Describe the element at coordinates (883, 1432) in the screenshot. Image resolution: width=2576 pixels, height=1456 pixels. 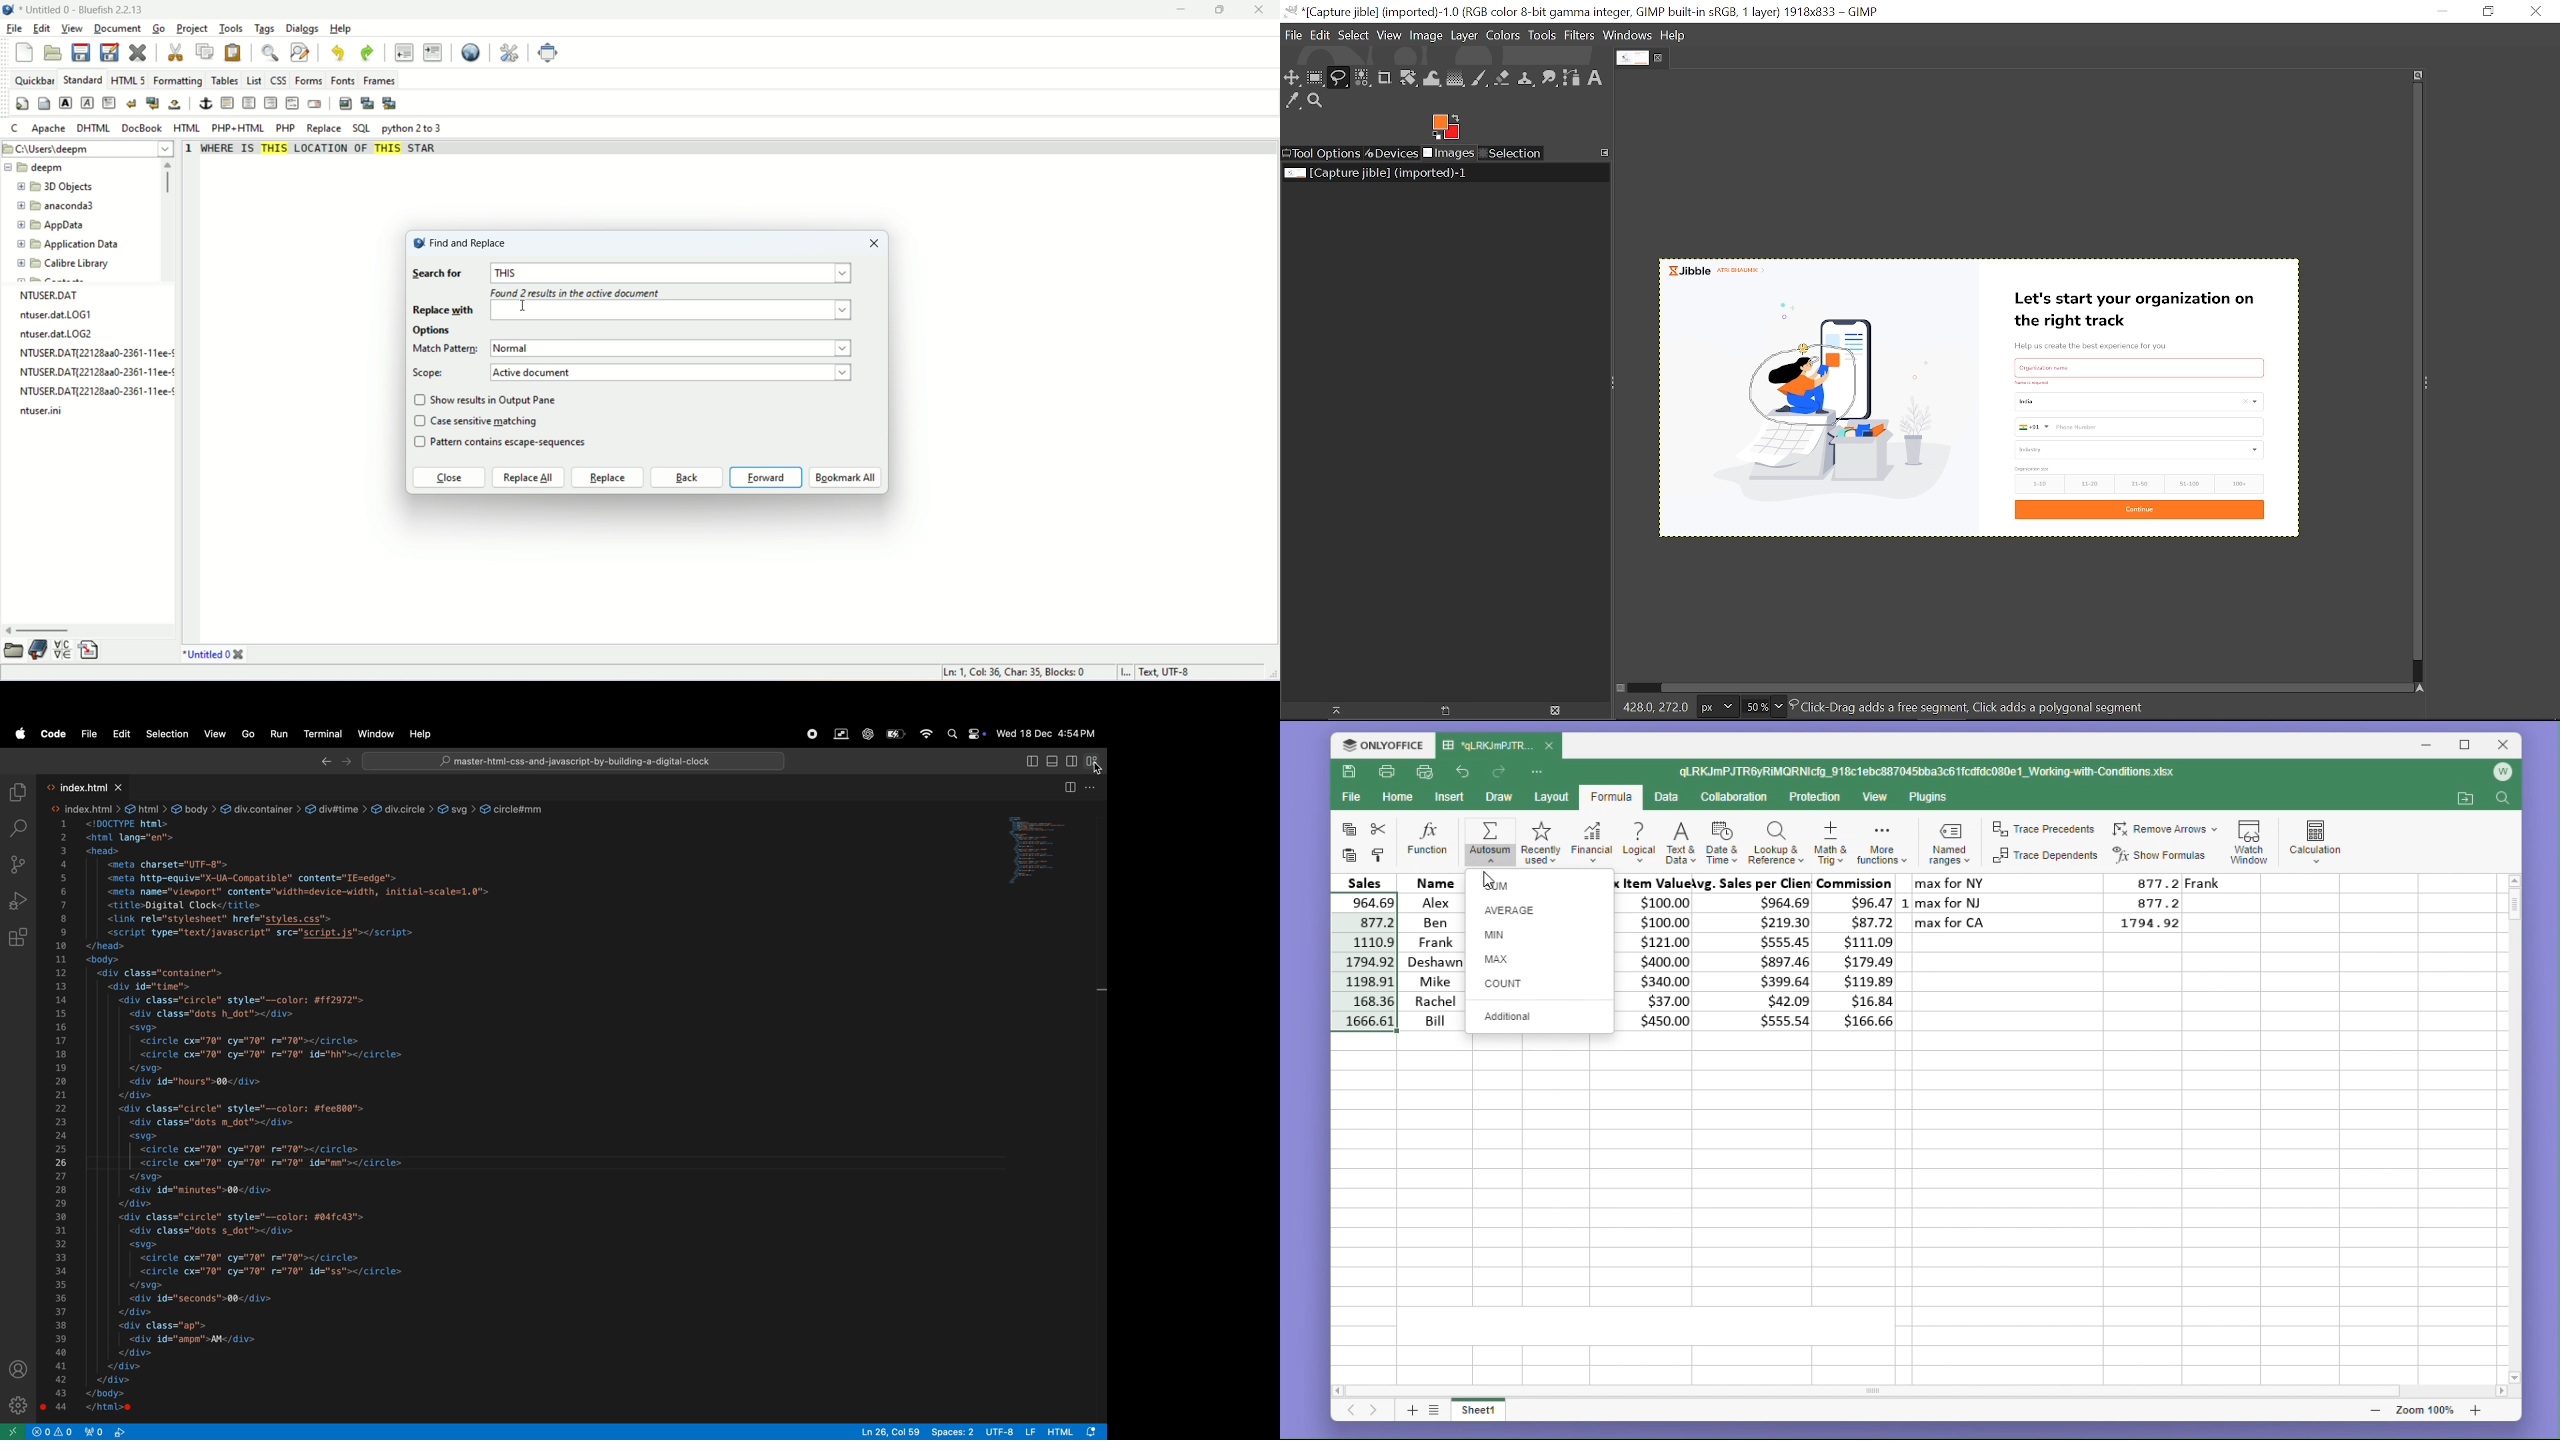
I see `ln 26 col 59` at that location.